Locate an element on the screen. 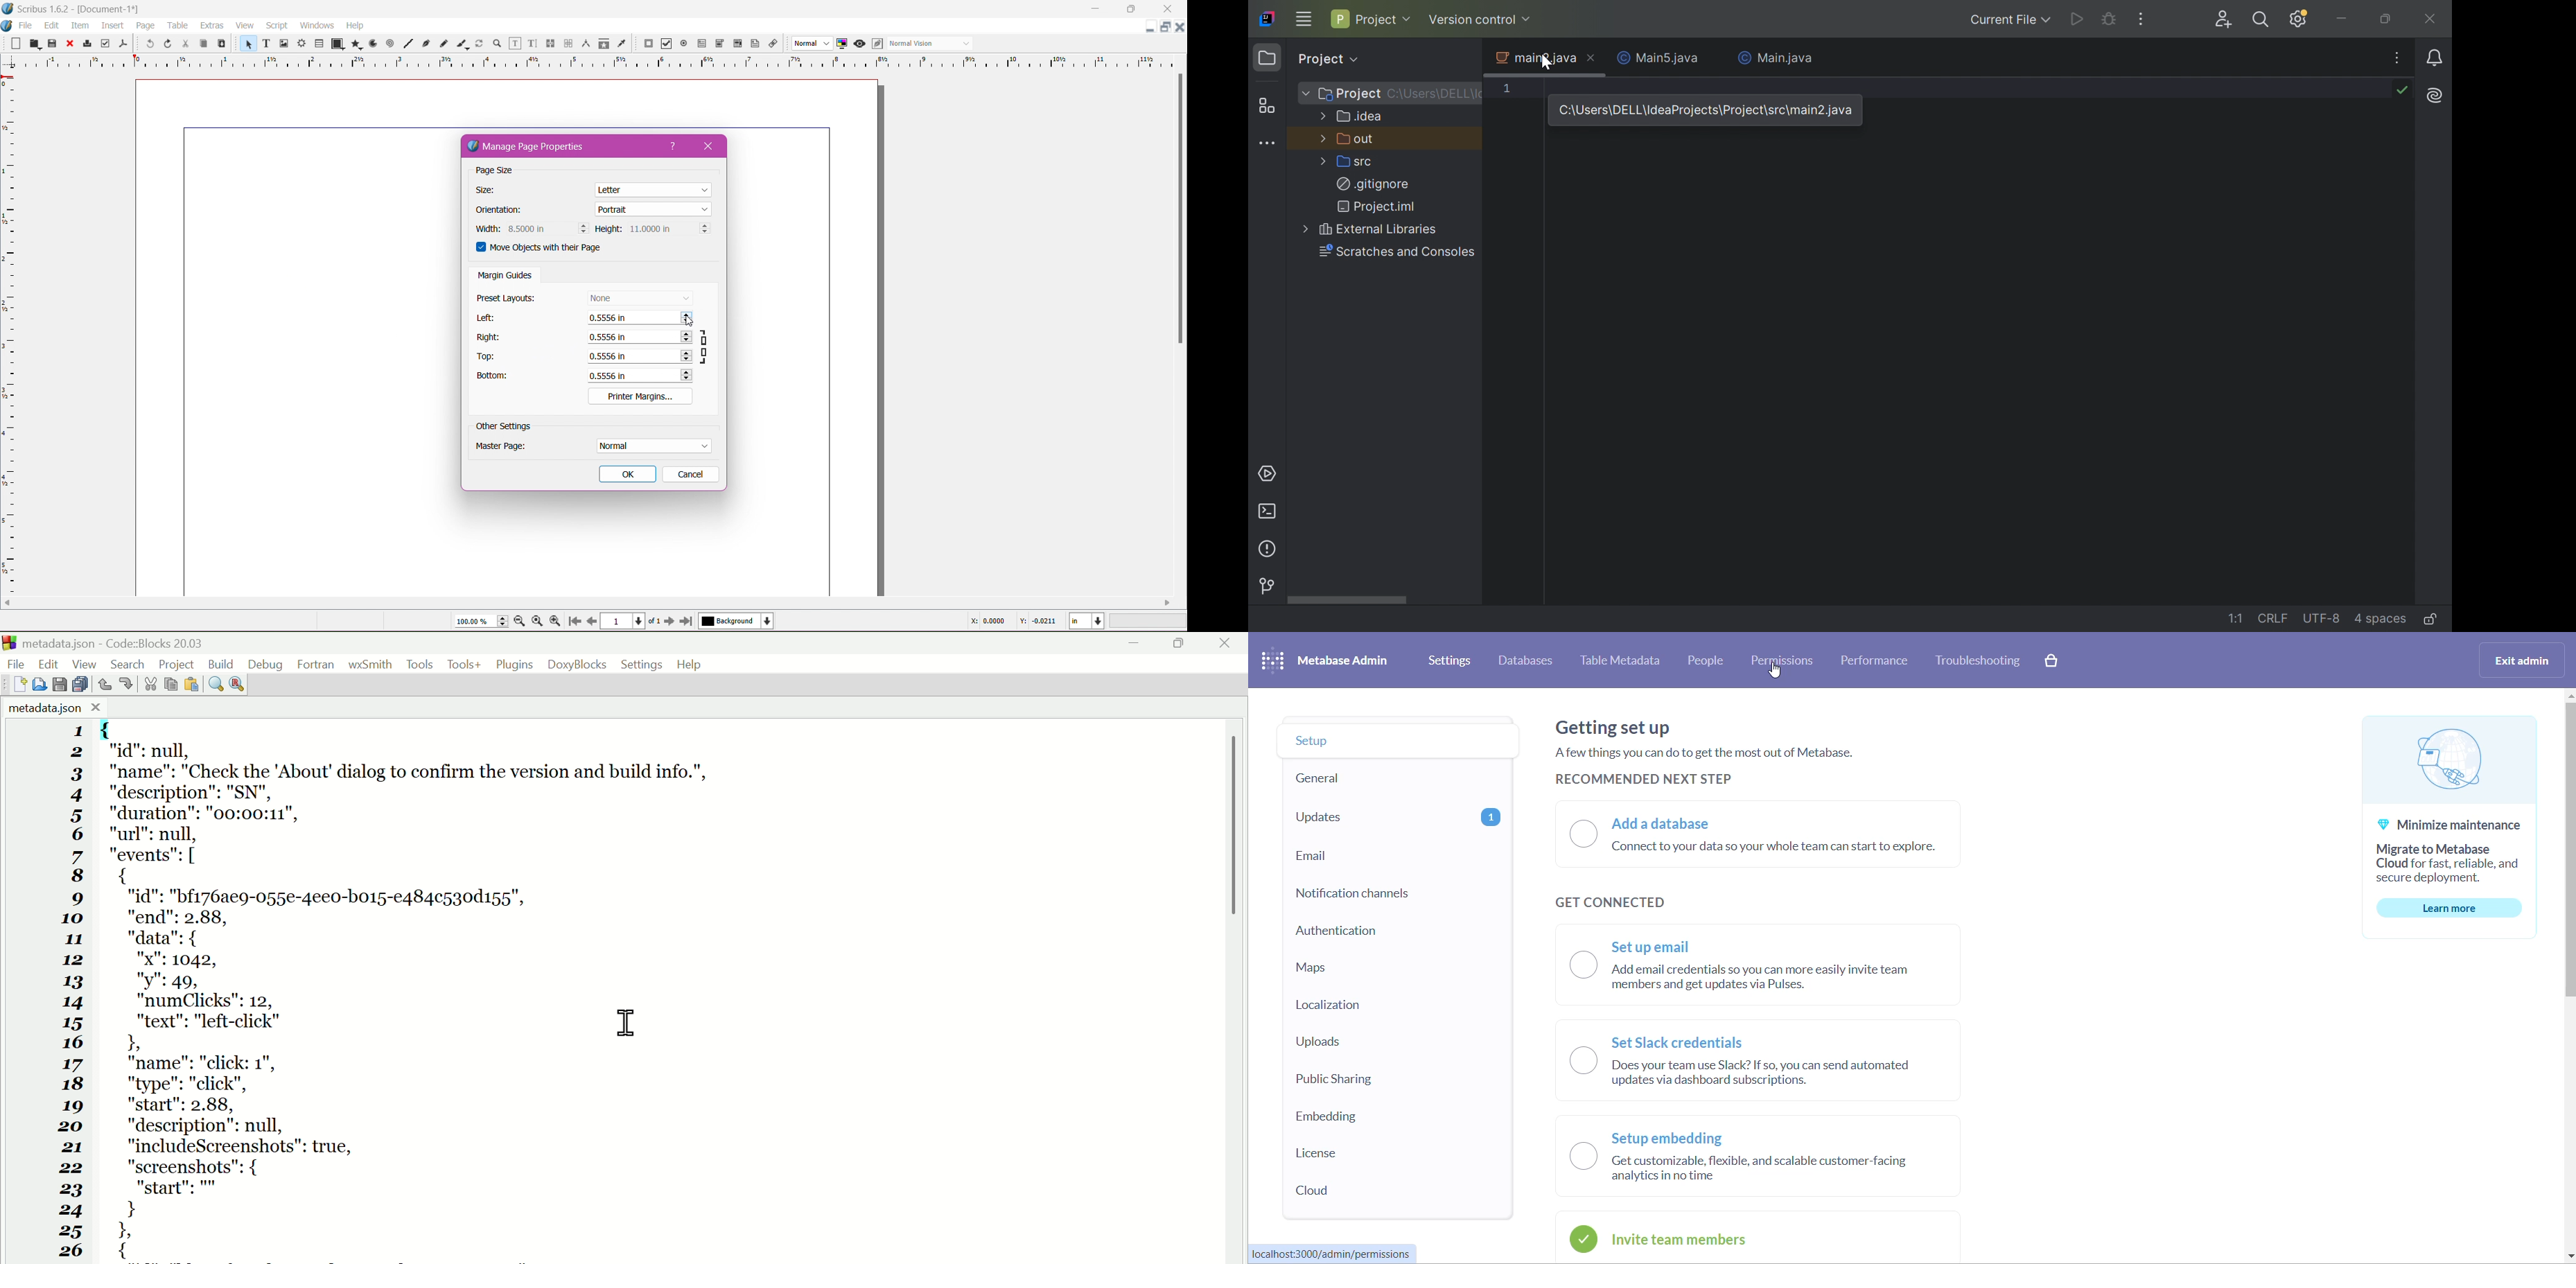  Arc is located at coordinates (372, 43).